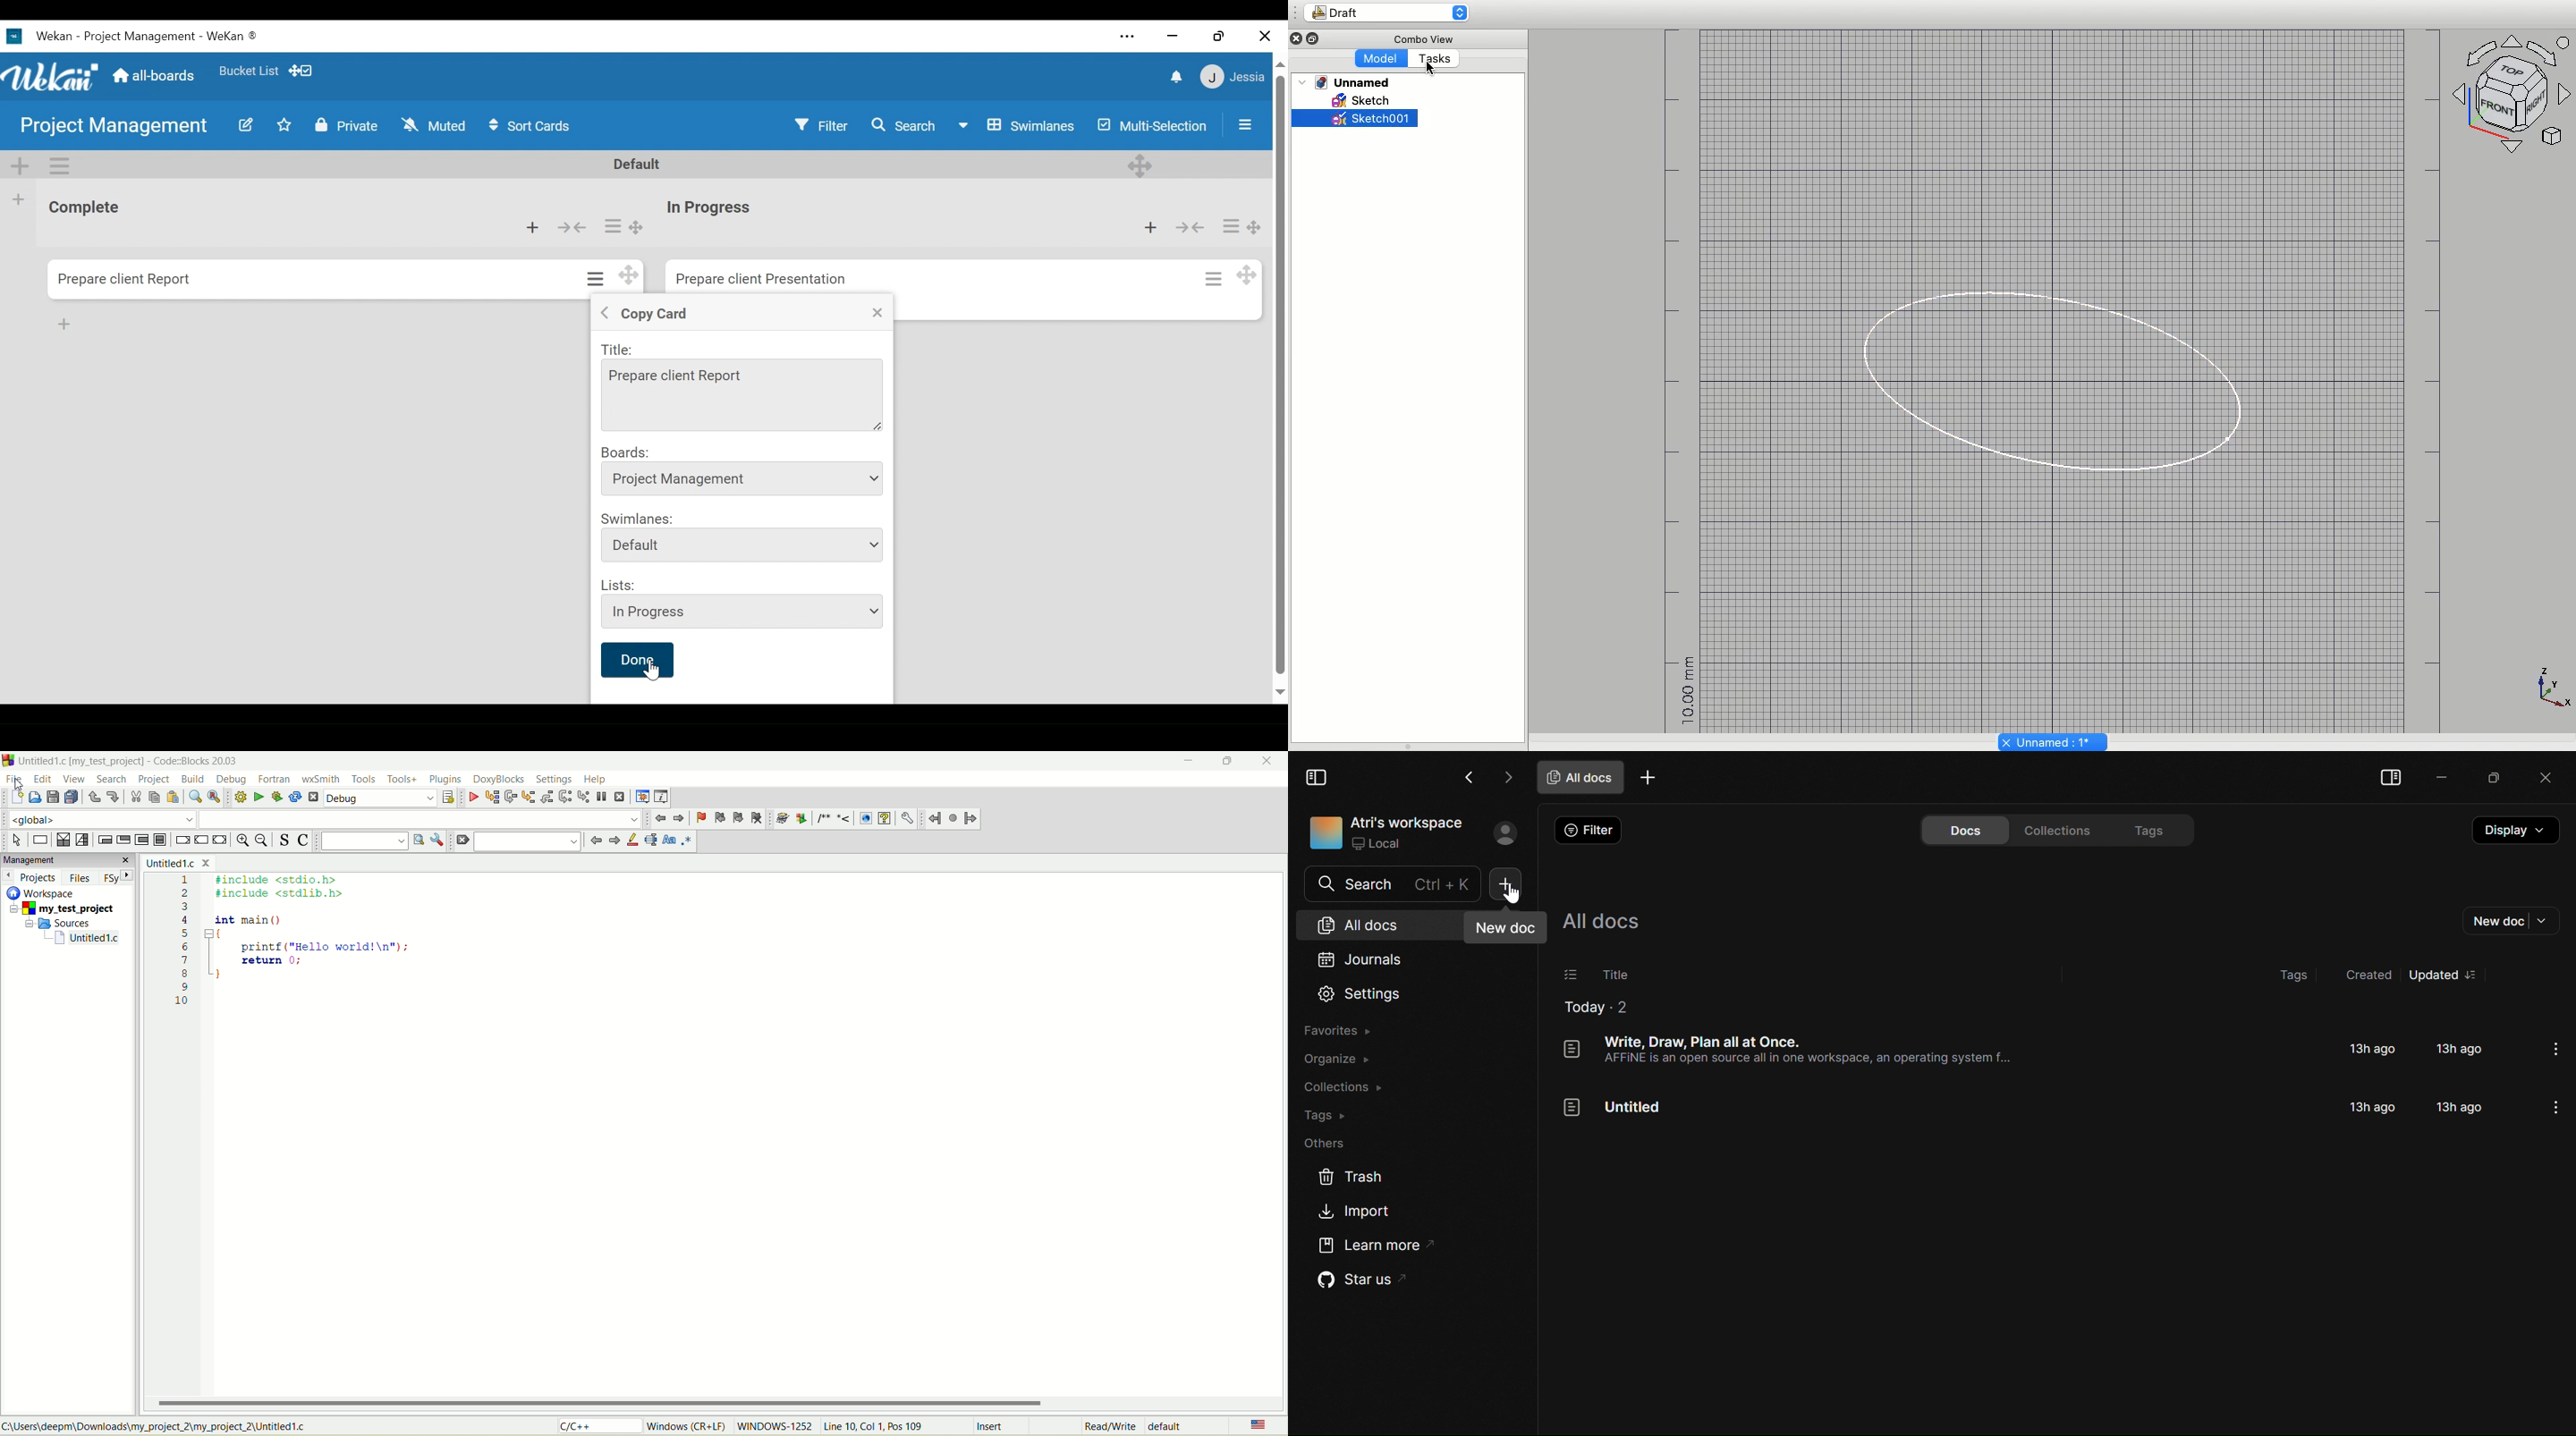  I want to click on Swimlanes, so click(637, 518).